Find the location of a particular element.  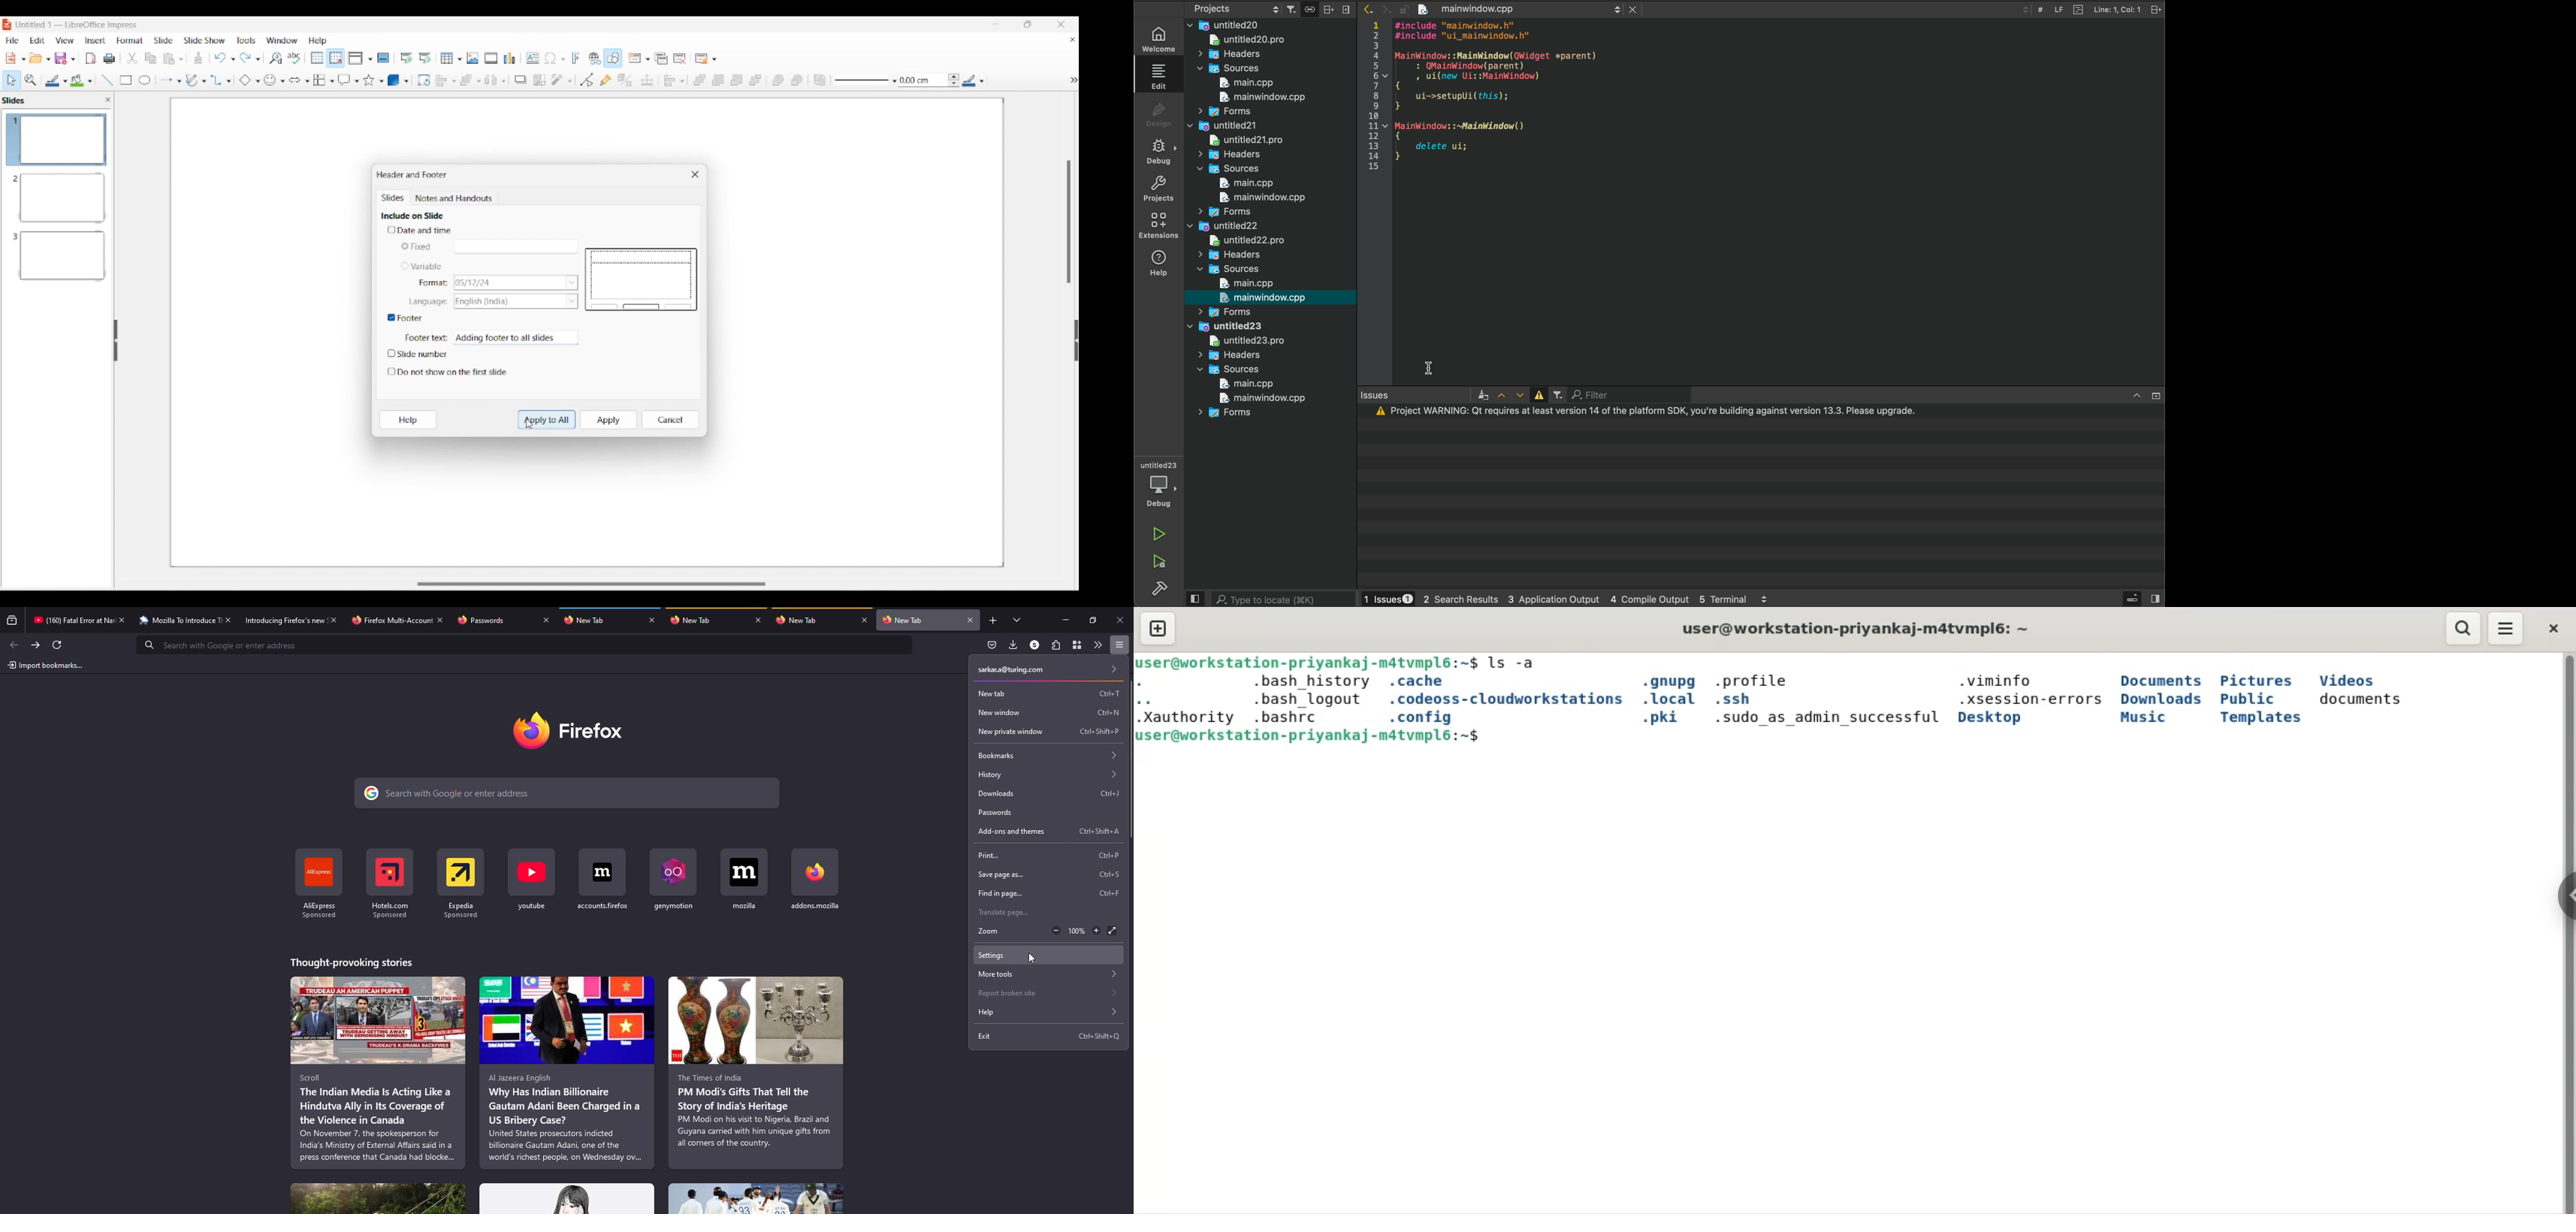

vertical scroll bar is located at coordinates (1133, 759).